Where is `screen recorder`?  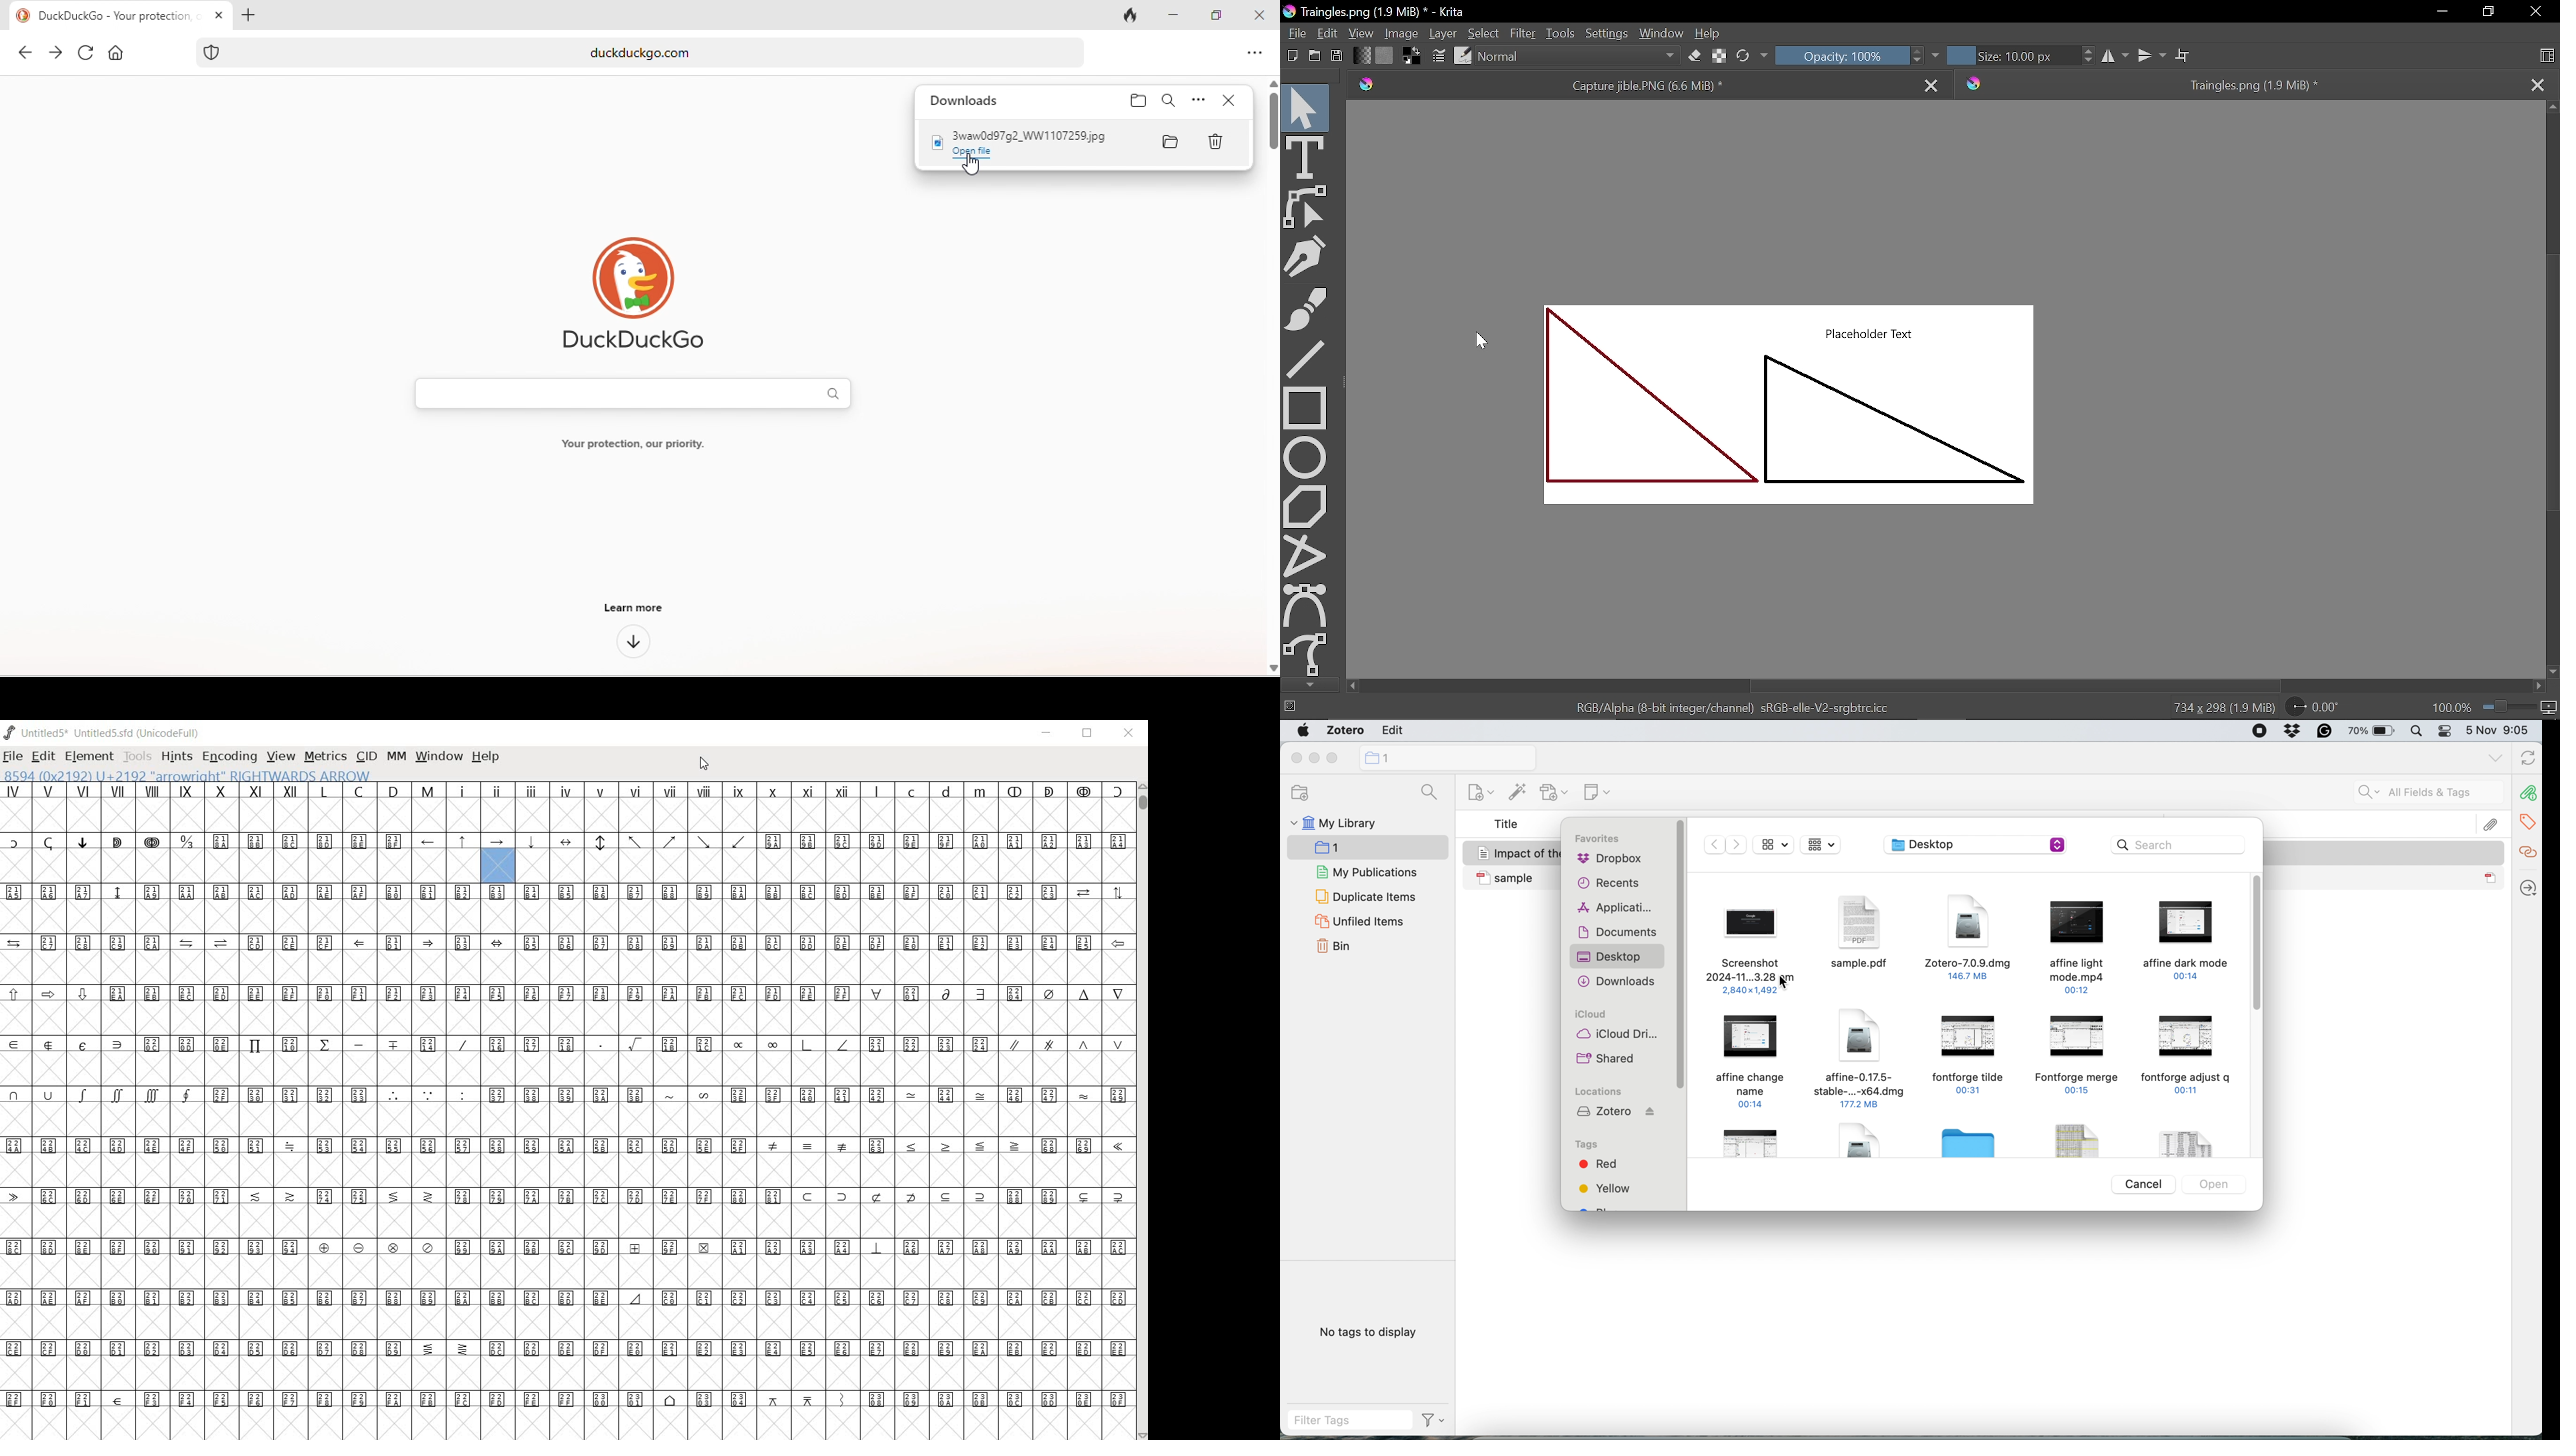 screen recorder is located at coordinates (2252, 732).